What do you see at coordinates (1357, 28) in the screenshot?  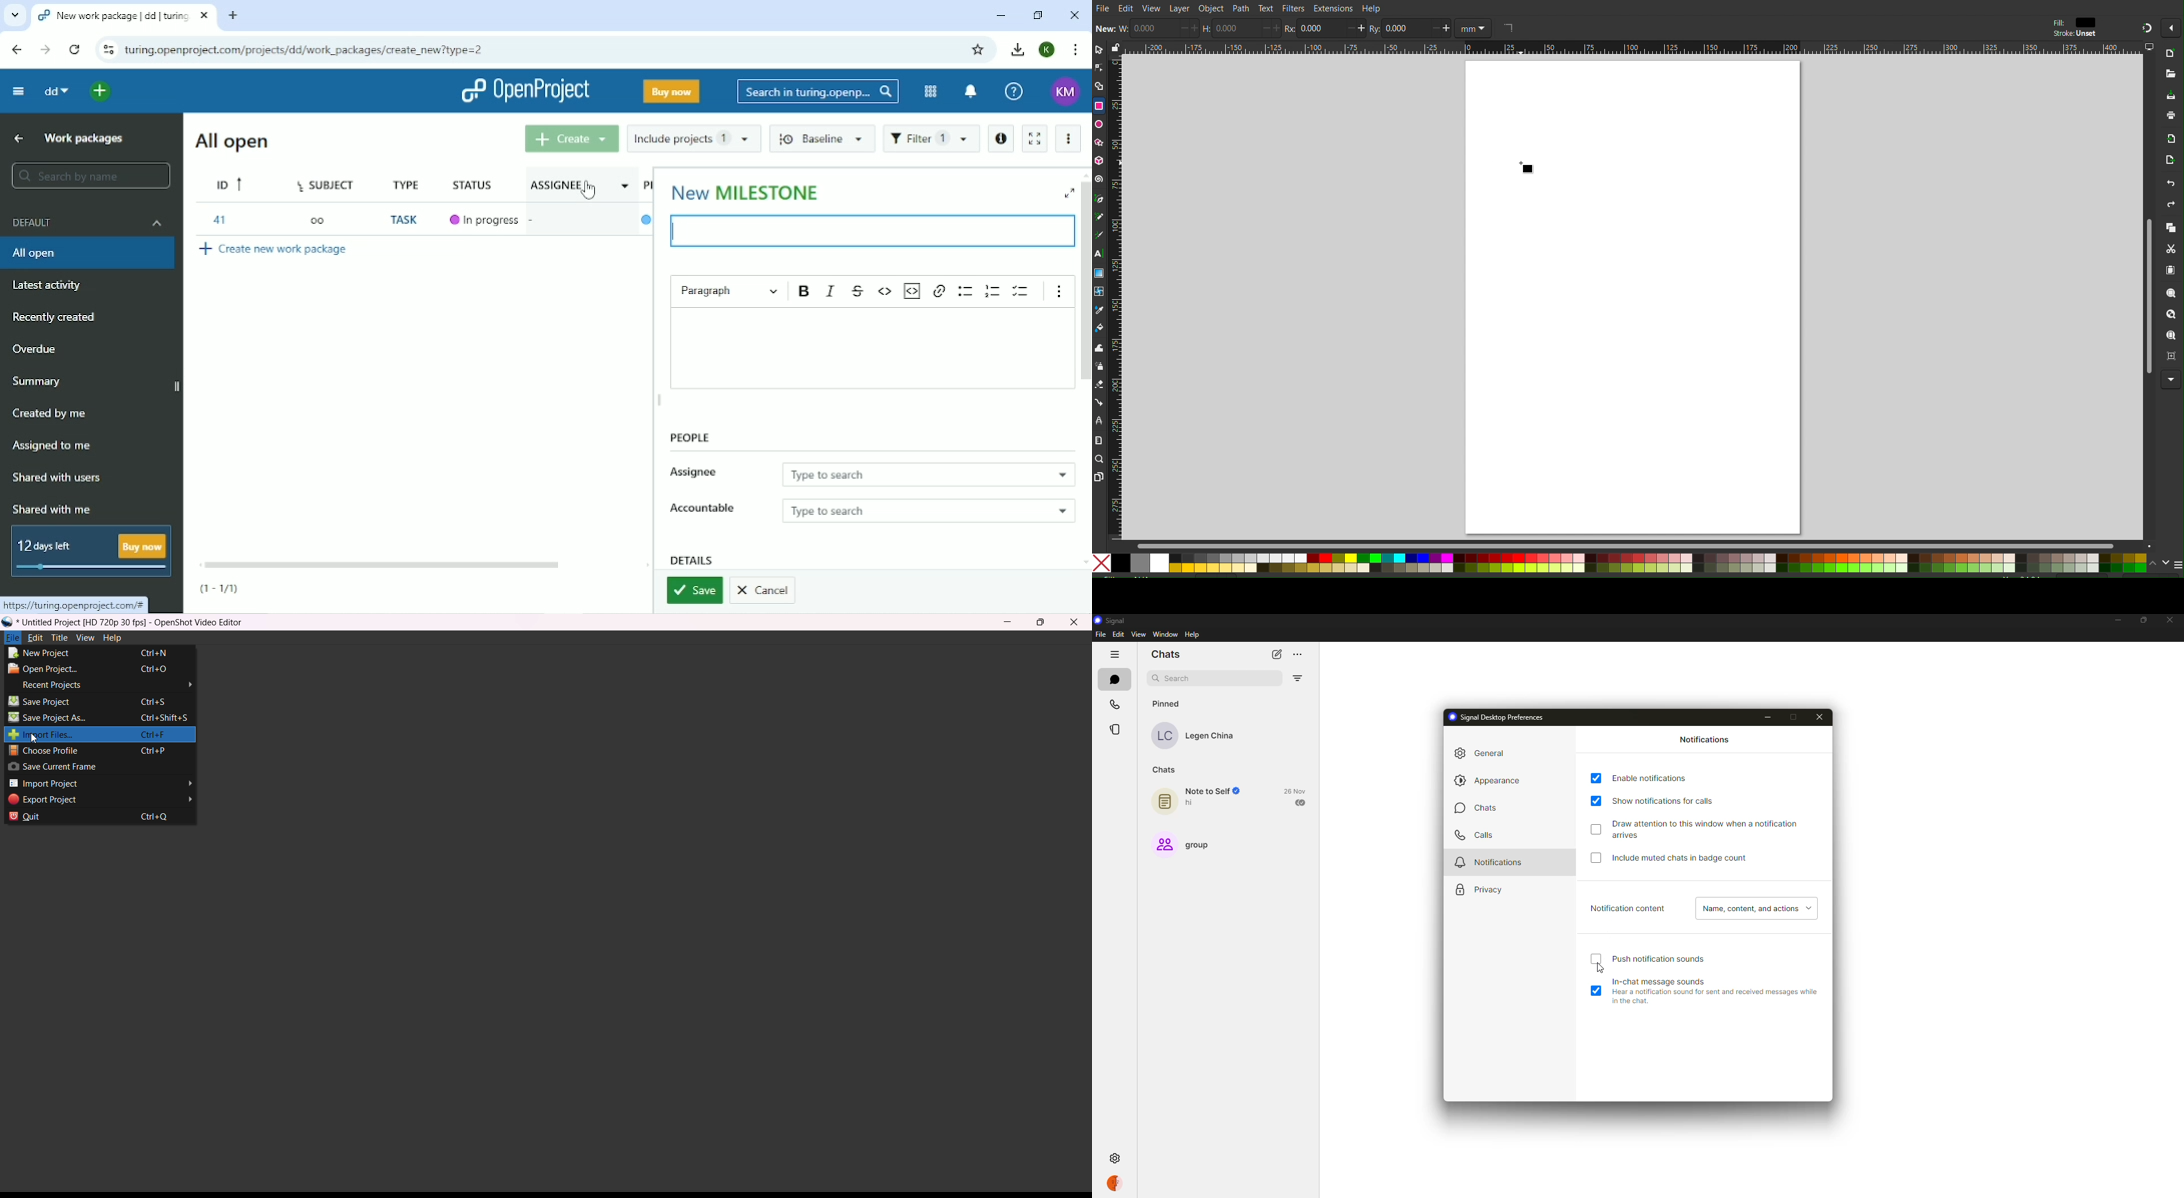 I see `increase/decrease` at bounding box center [1357, 28].